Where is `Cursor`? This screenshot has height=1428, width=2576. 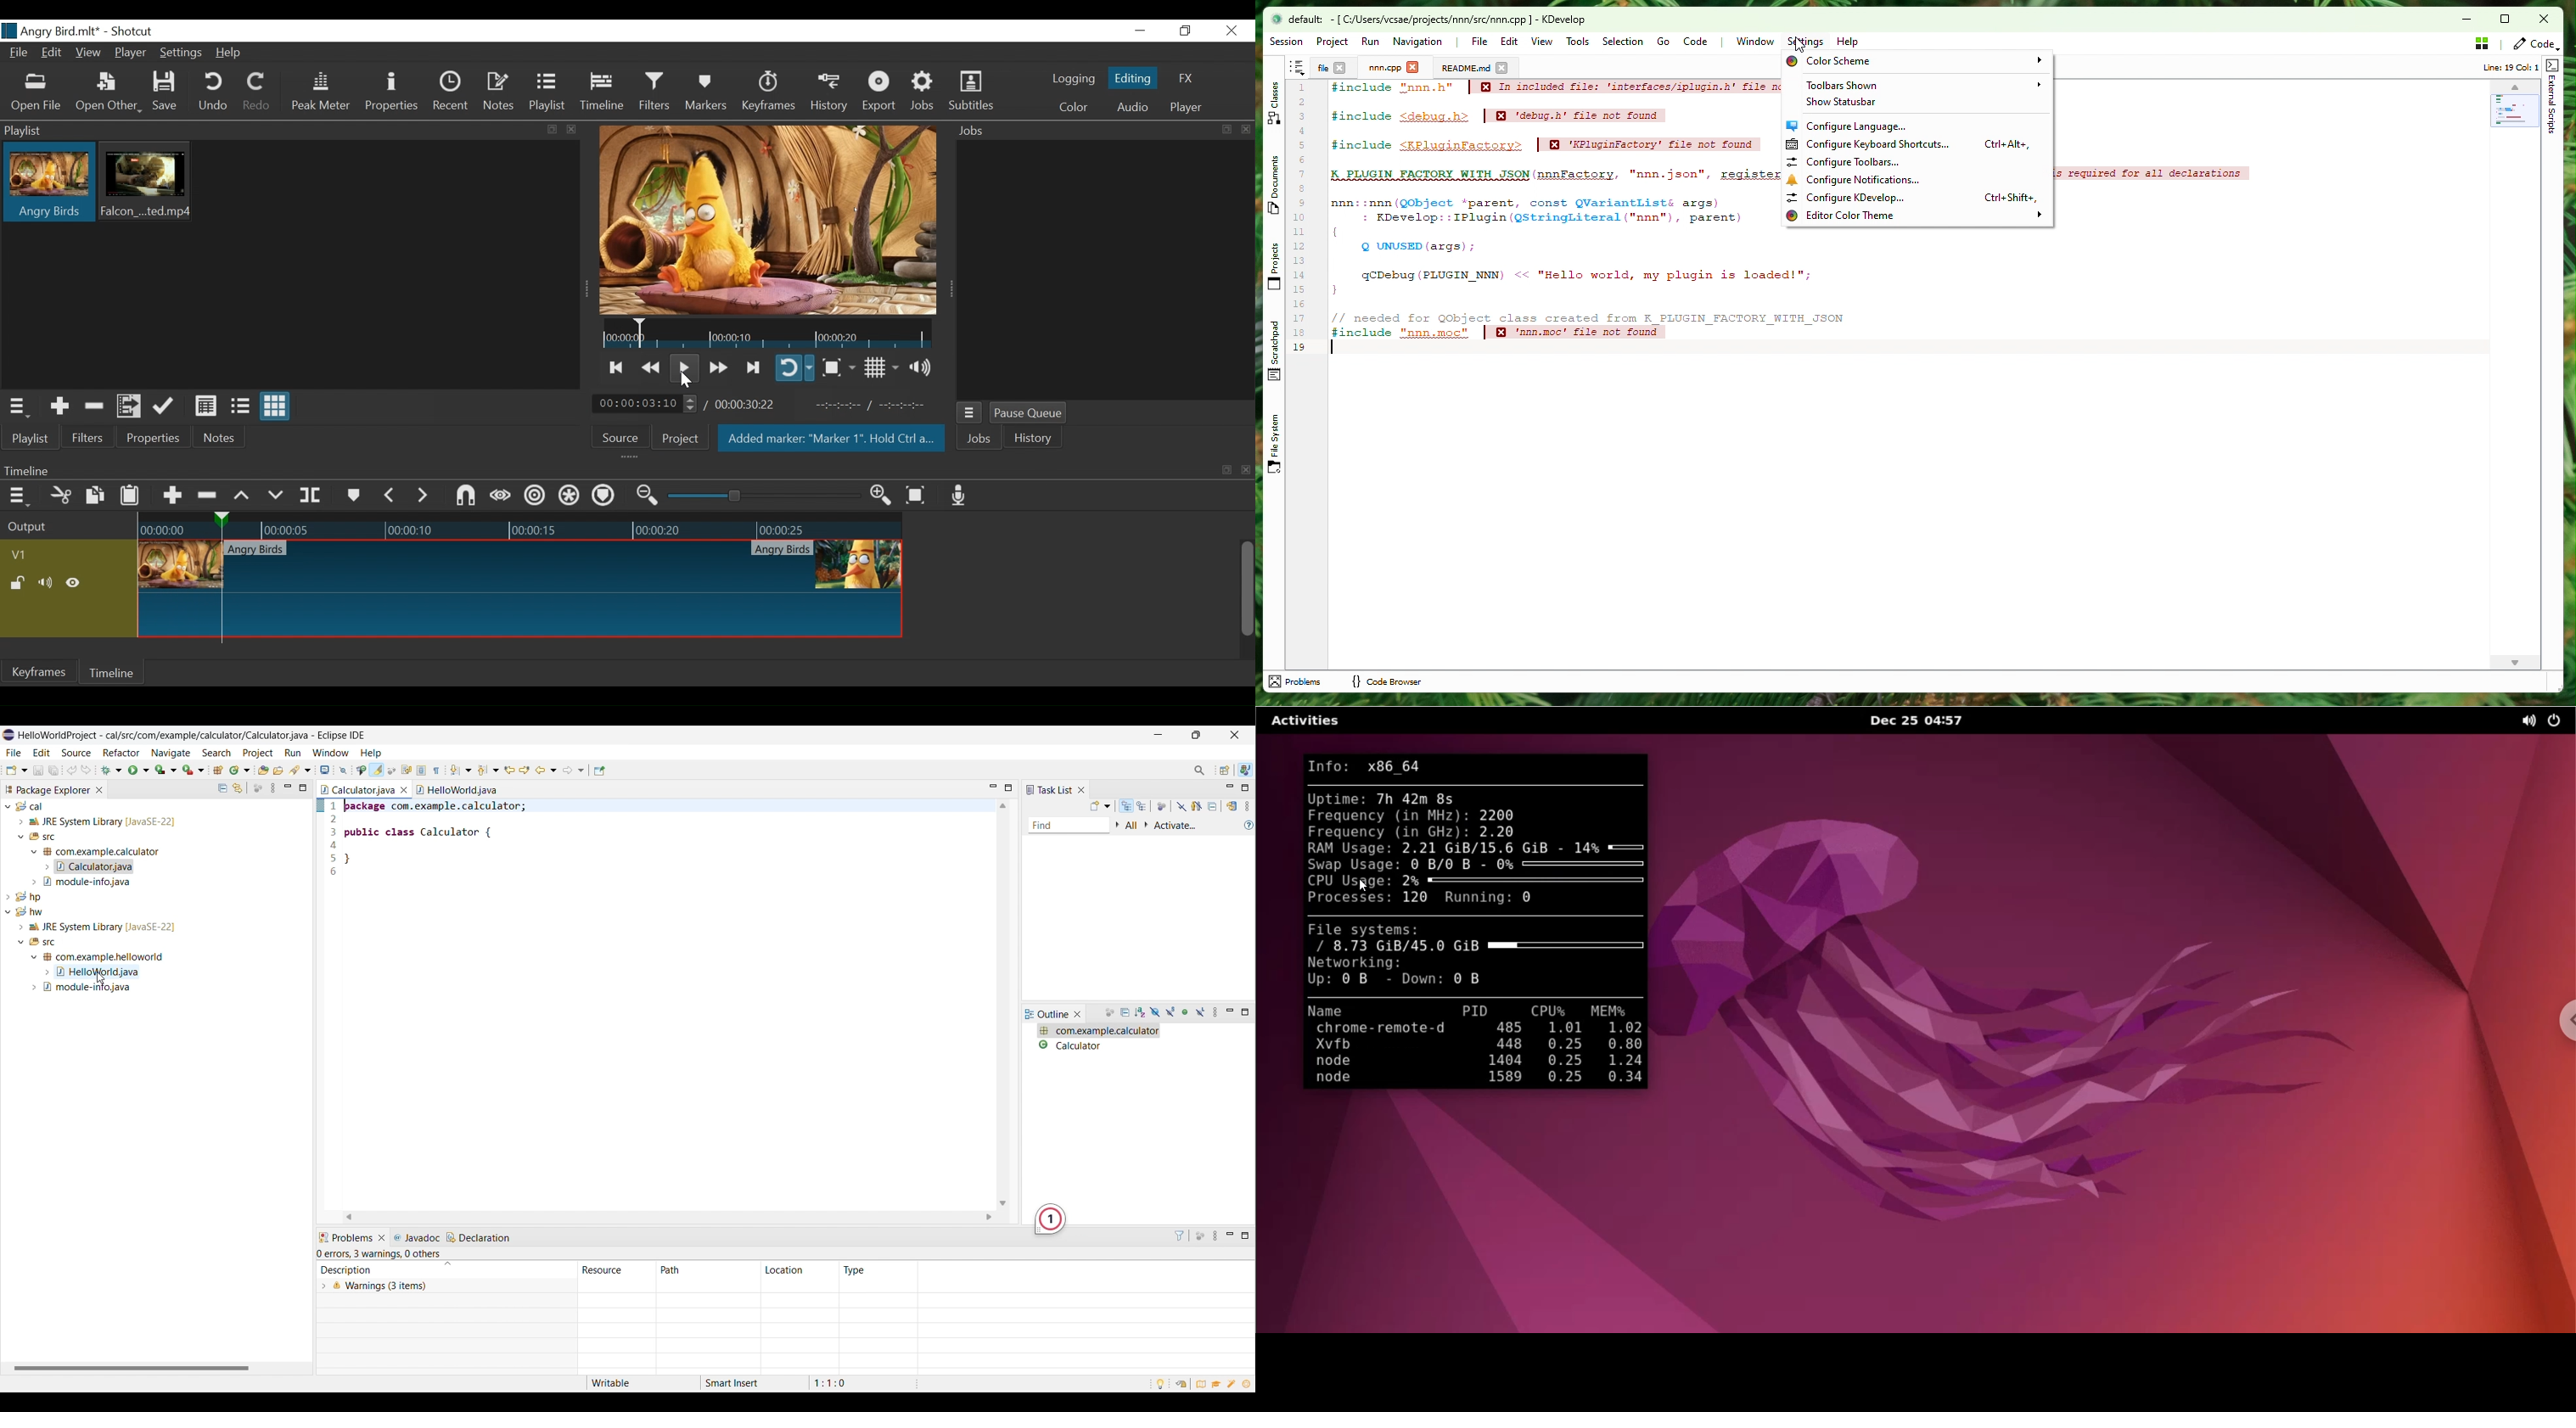
Cursor is located at coordinates (685, 383).